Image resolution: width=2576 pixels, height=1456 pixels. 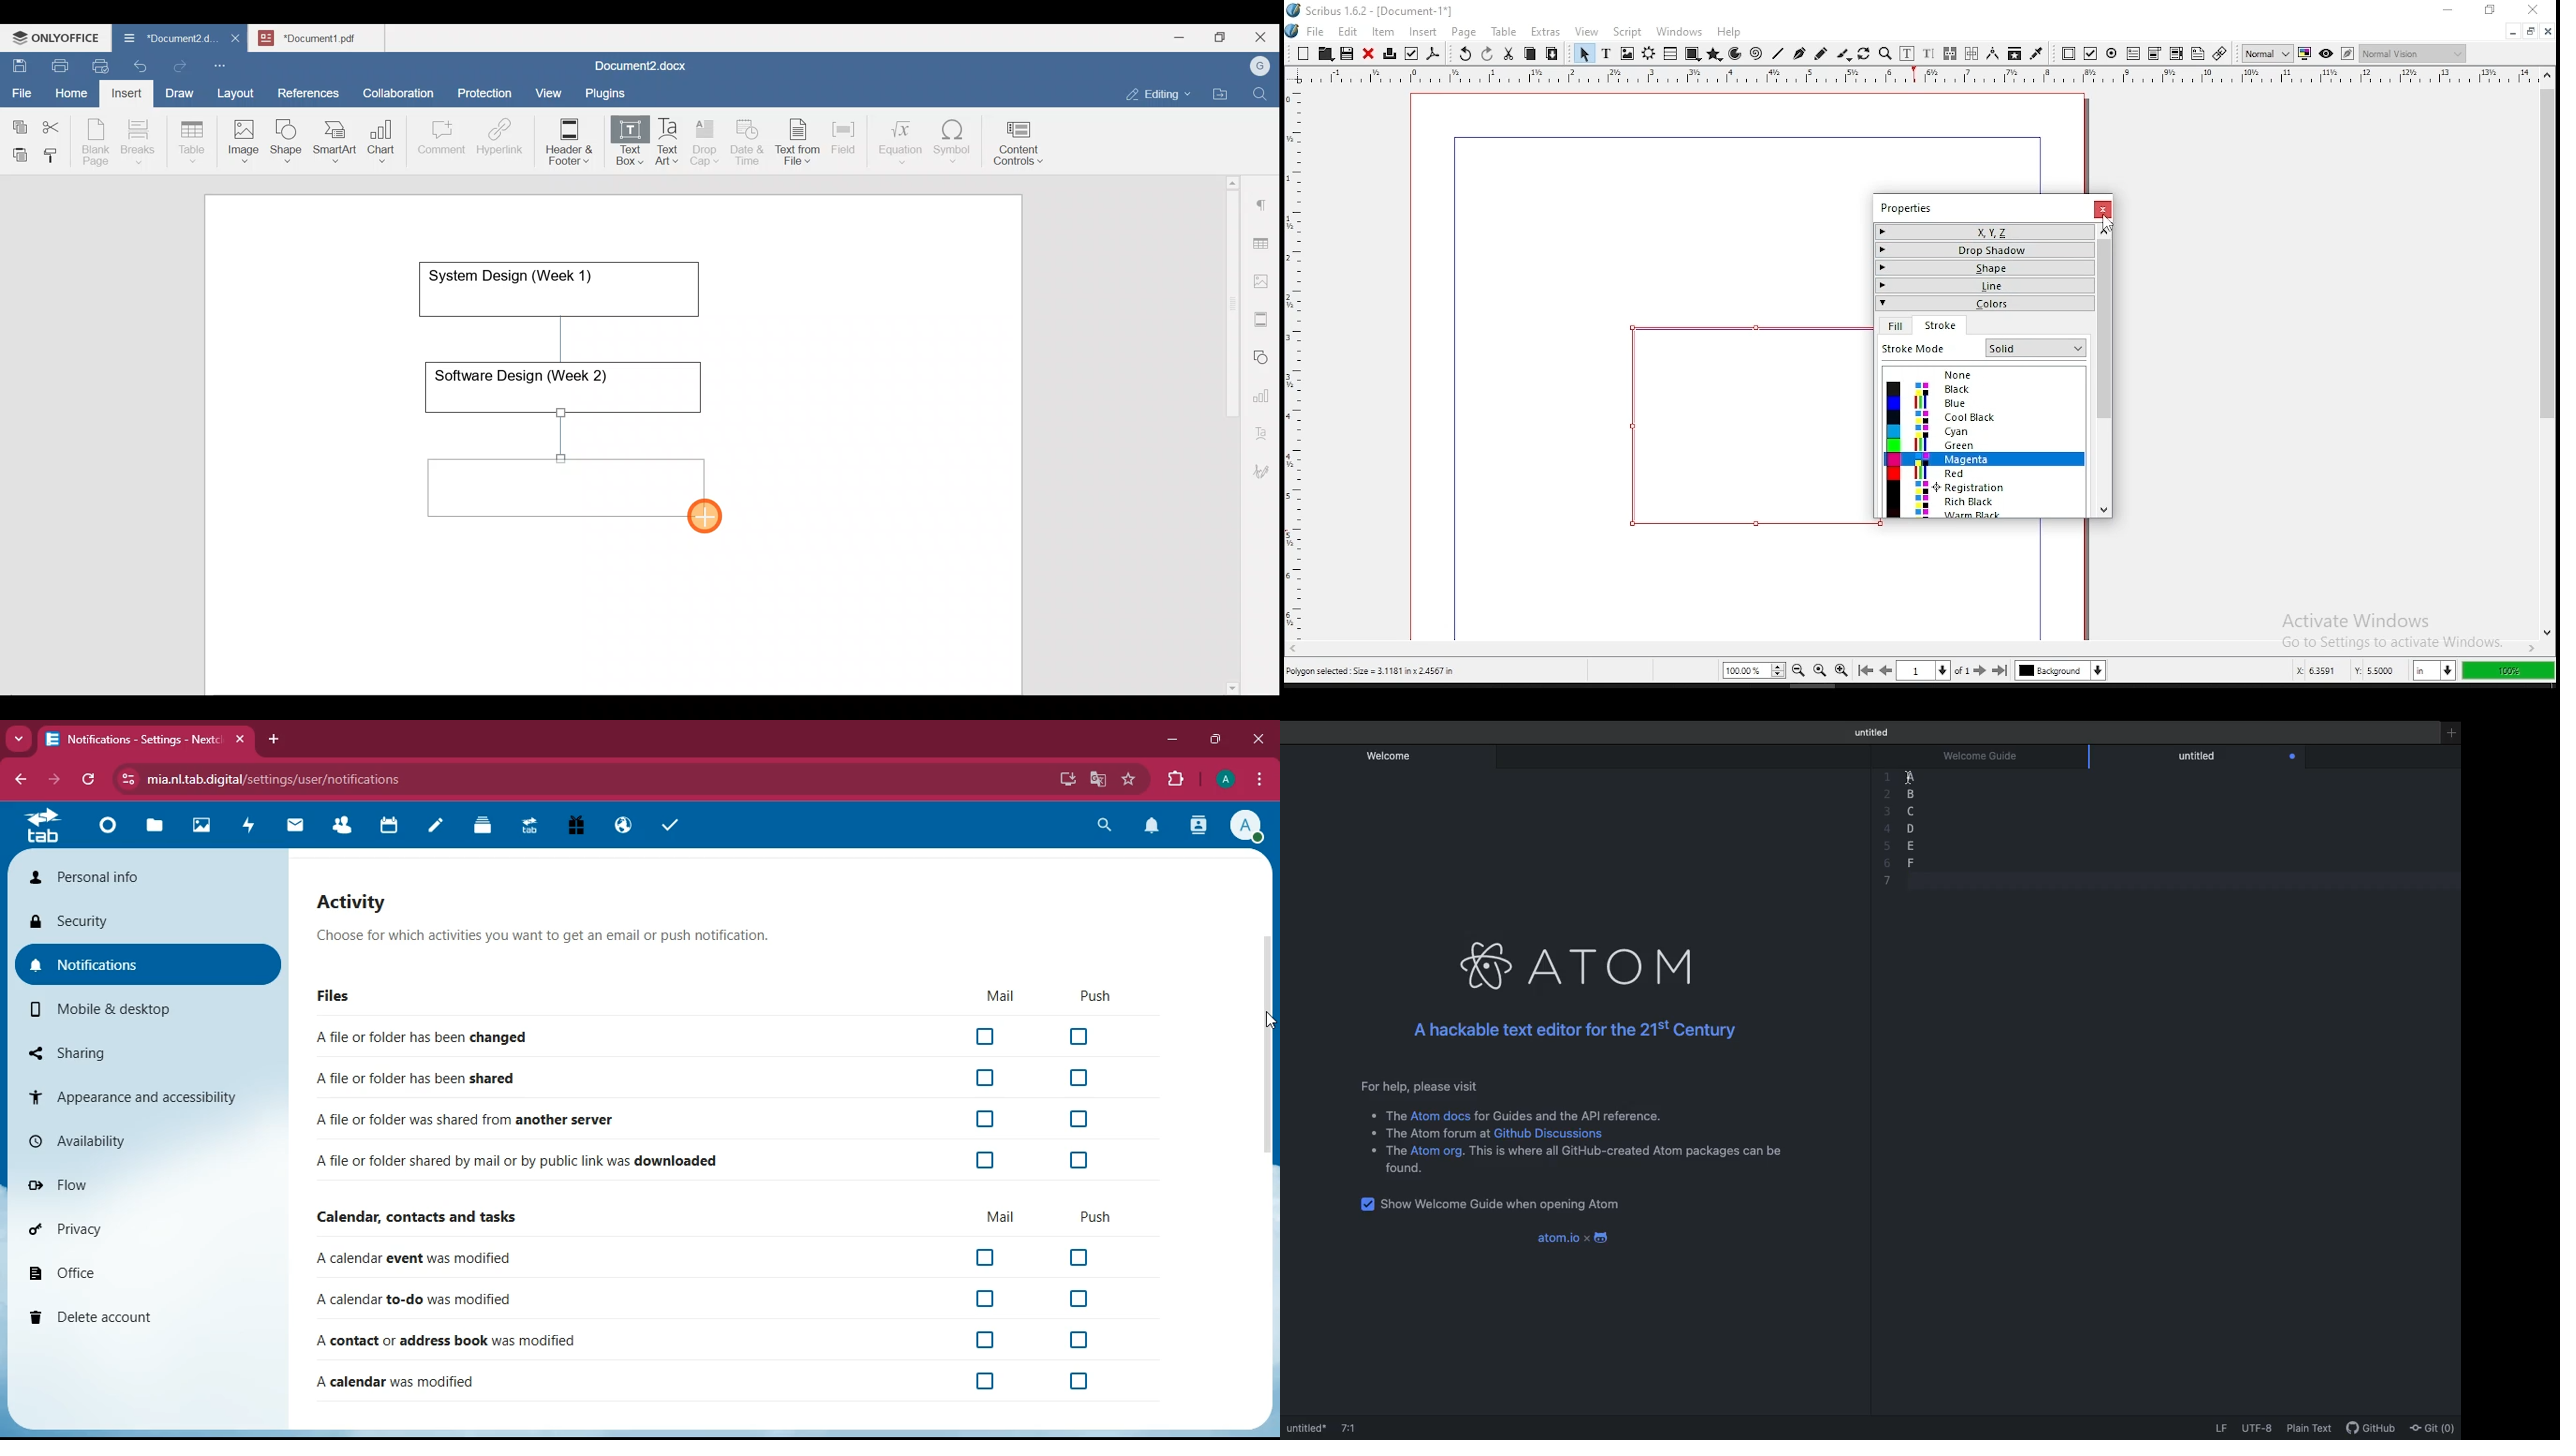 What do you see at coordinates (295, 827) in the screenshot?
I see `mail` at bounding box center [295, 827].